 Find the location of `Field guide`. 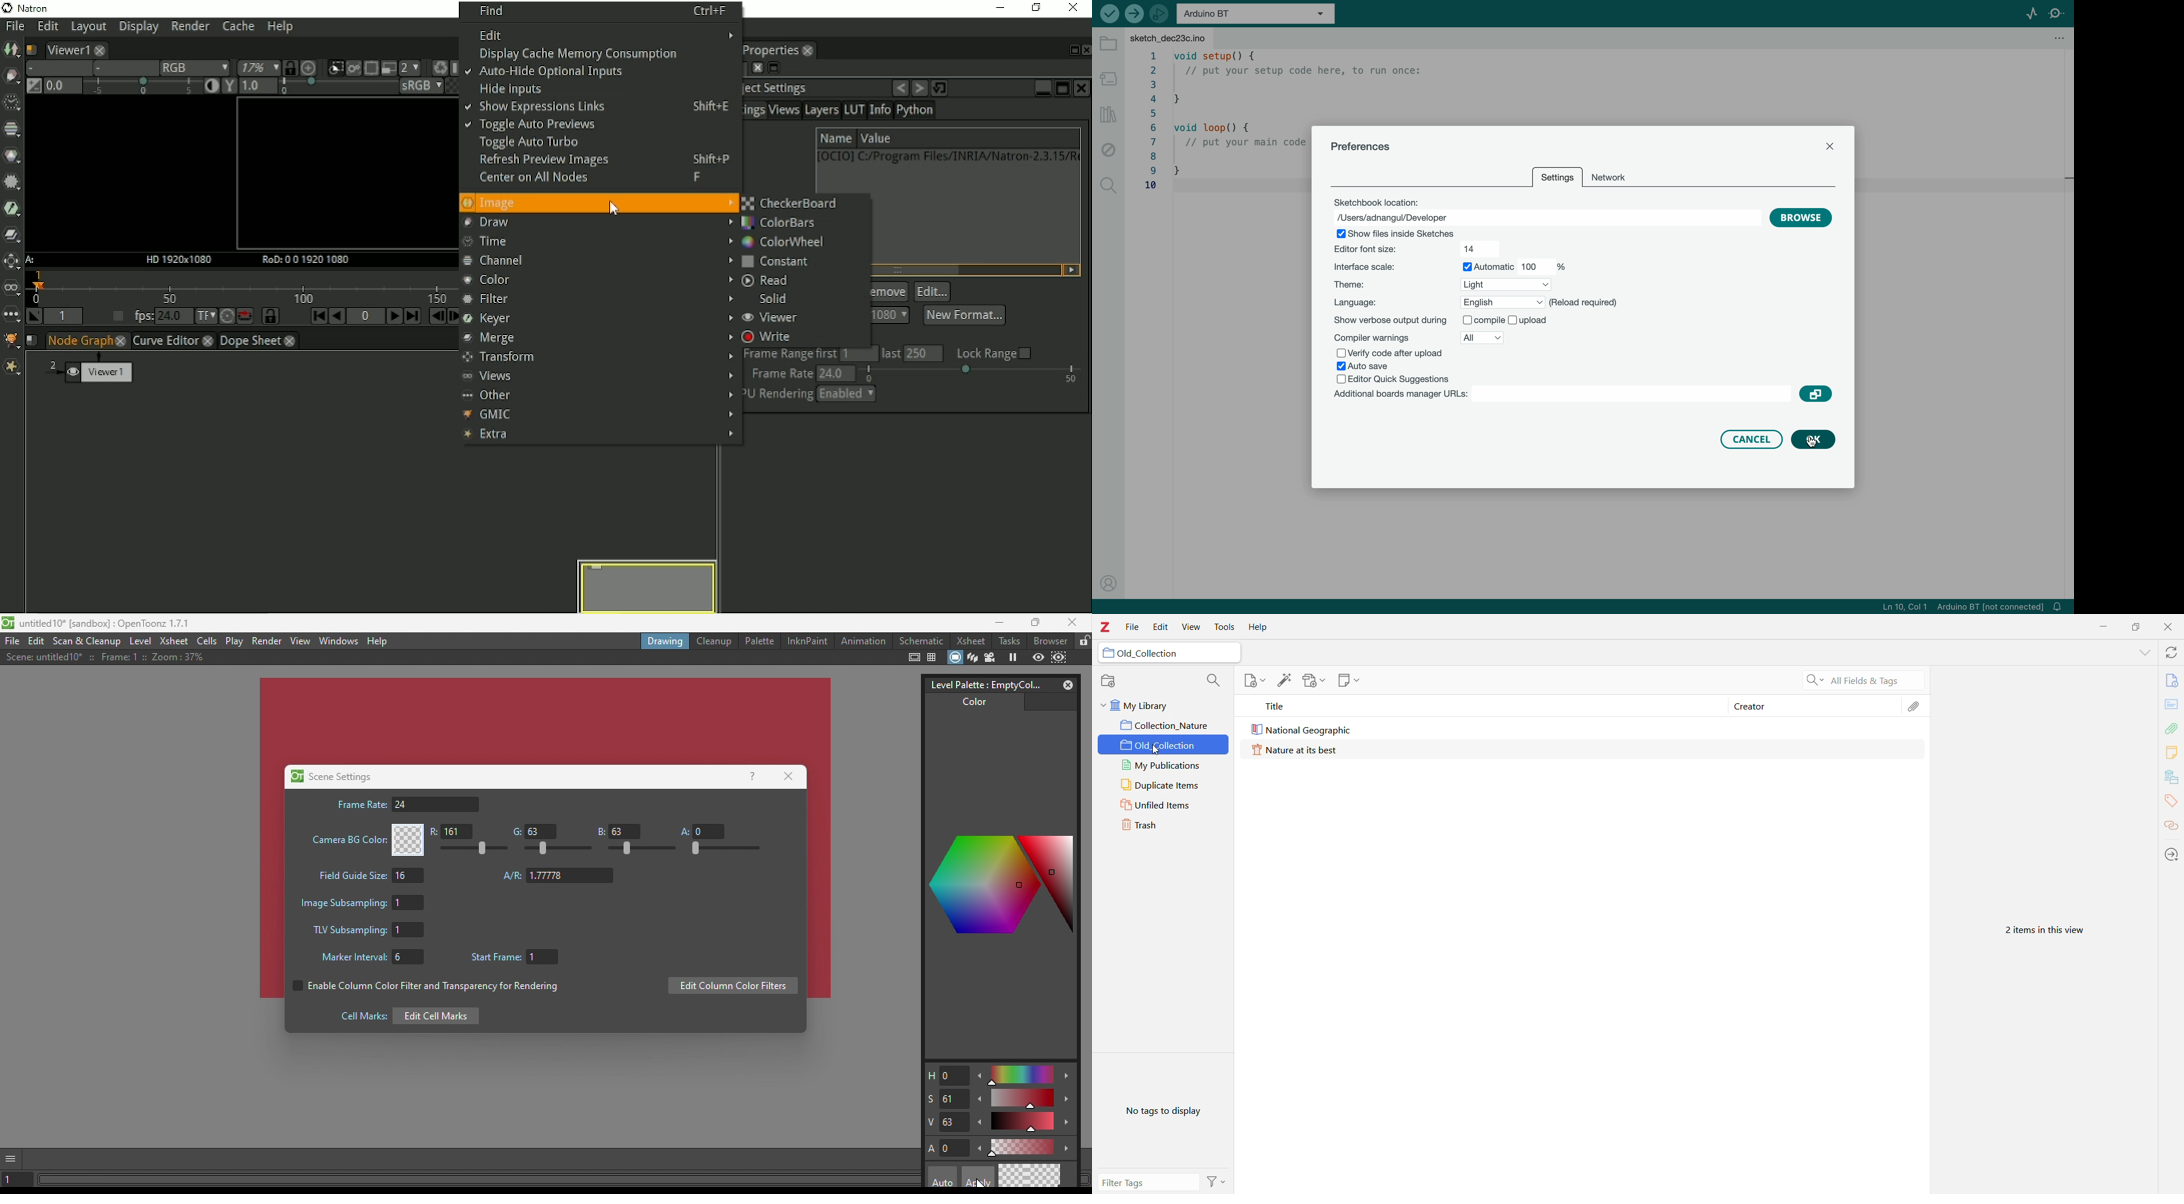

Field guide is located at coordinates (934, 658).